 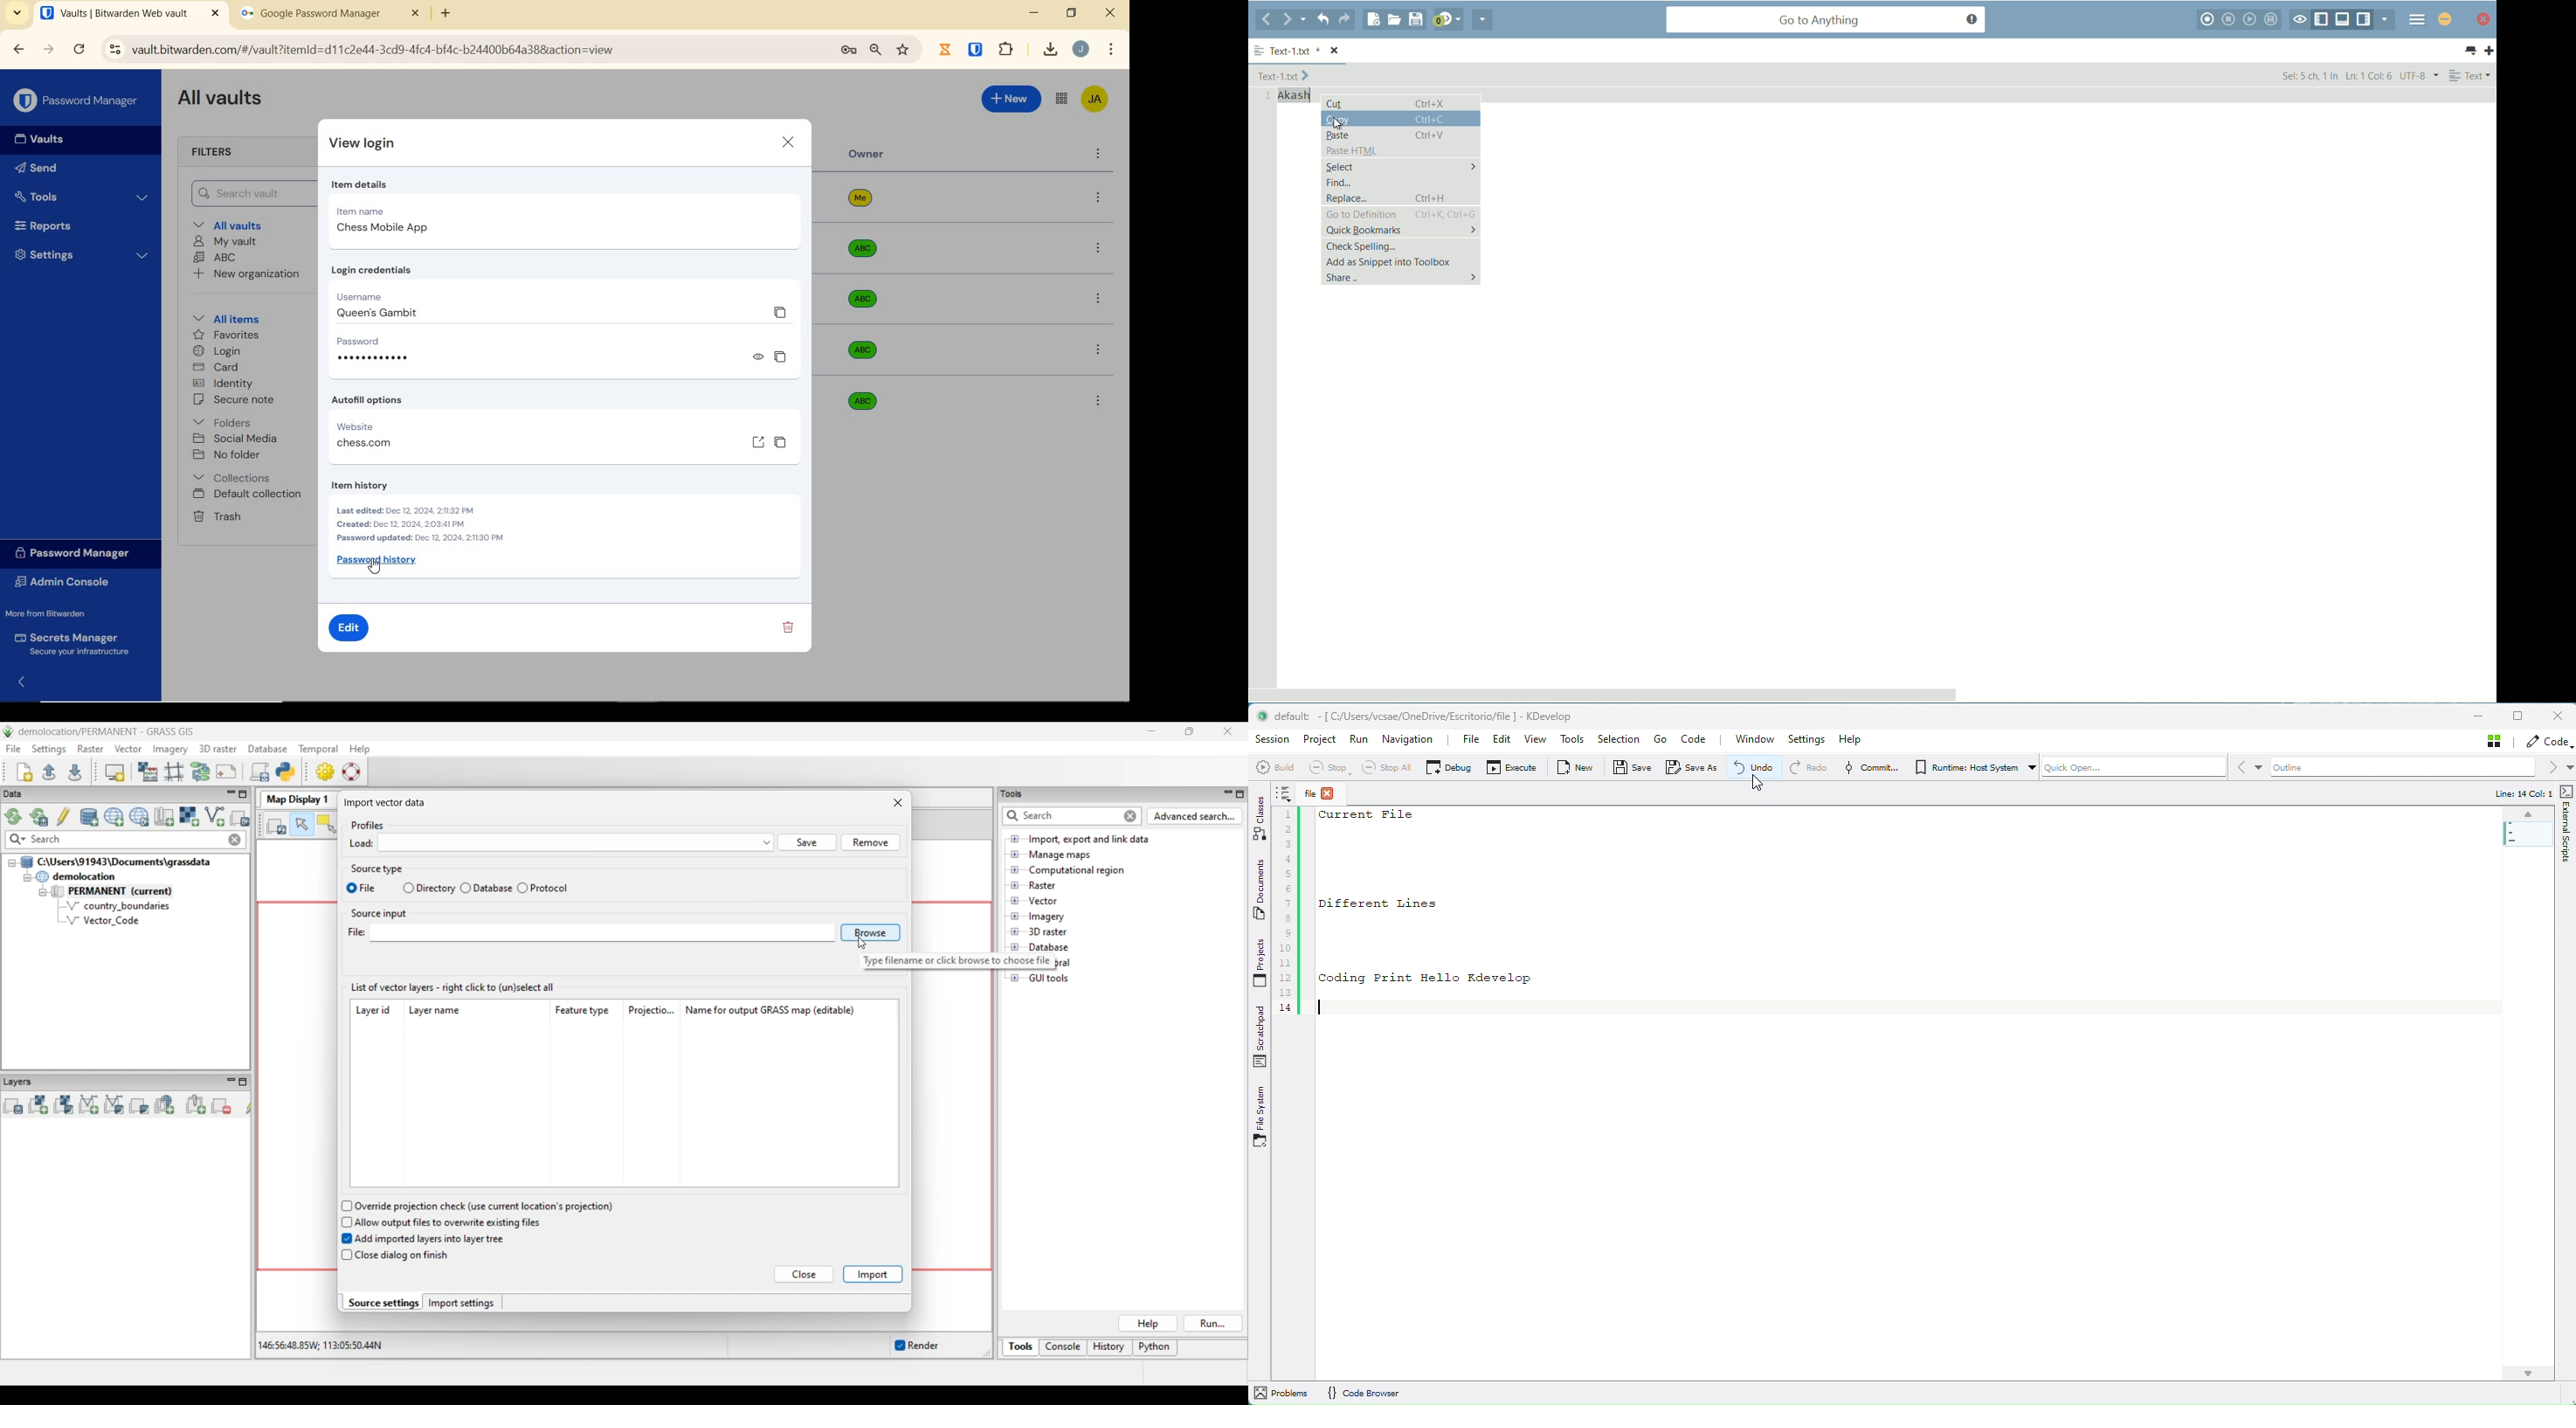 What do you see at coordinates (70, 583) in the screenshot?
I see `Admin Console` at bounding box center [70, 583].